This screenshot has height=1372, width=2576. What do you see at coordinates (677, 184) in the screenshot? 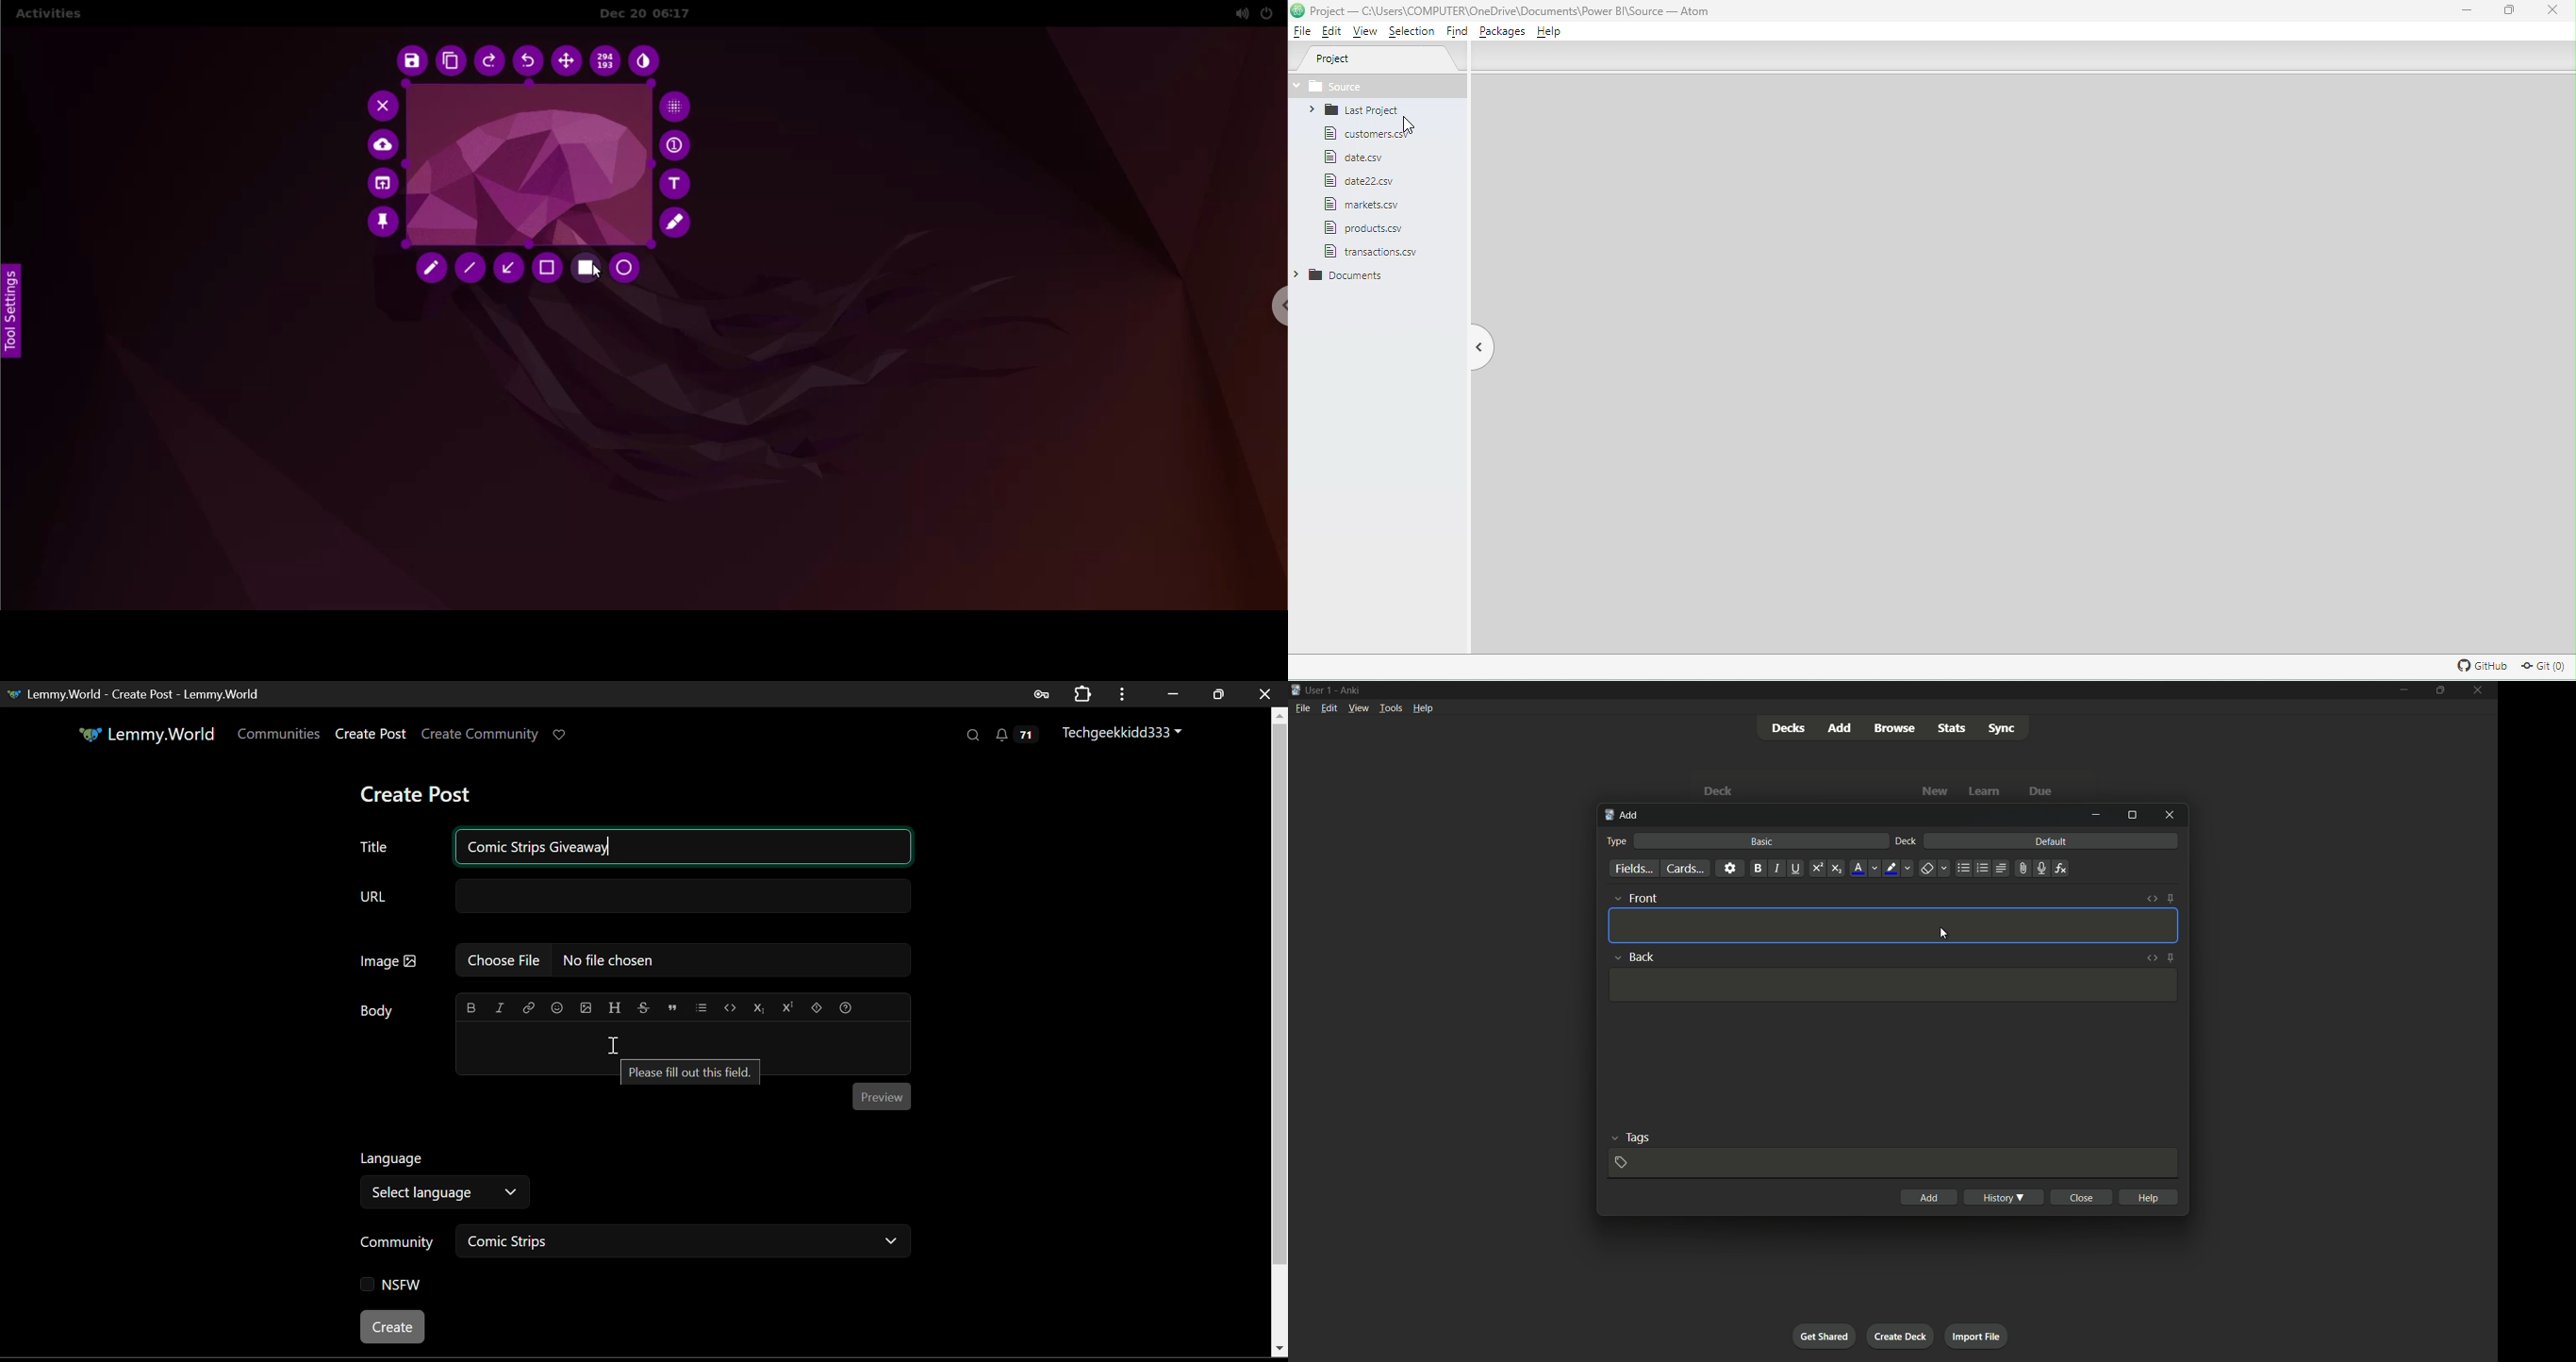
I see `add text` at bounding box center [677, 184].